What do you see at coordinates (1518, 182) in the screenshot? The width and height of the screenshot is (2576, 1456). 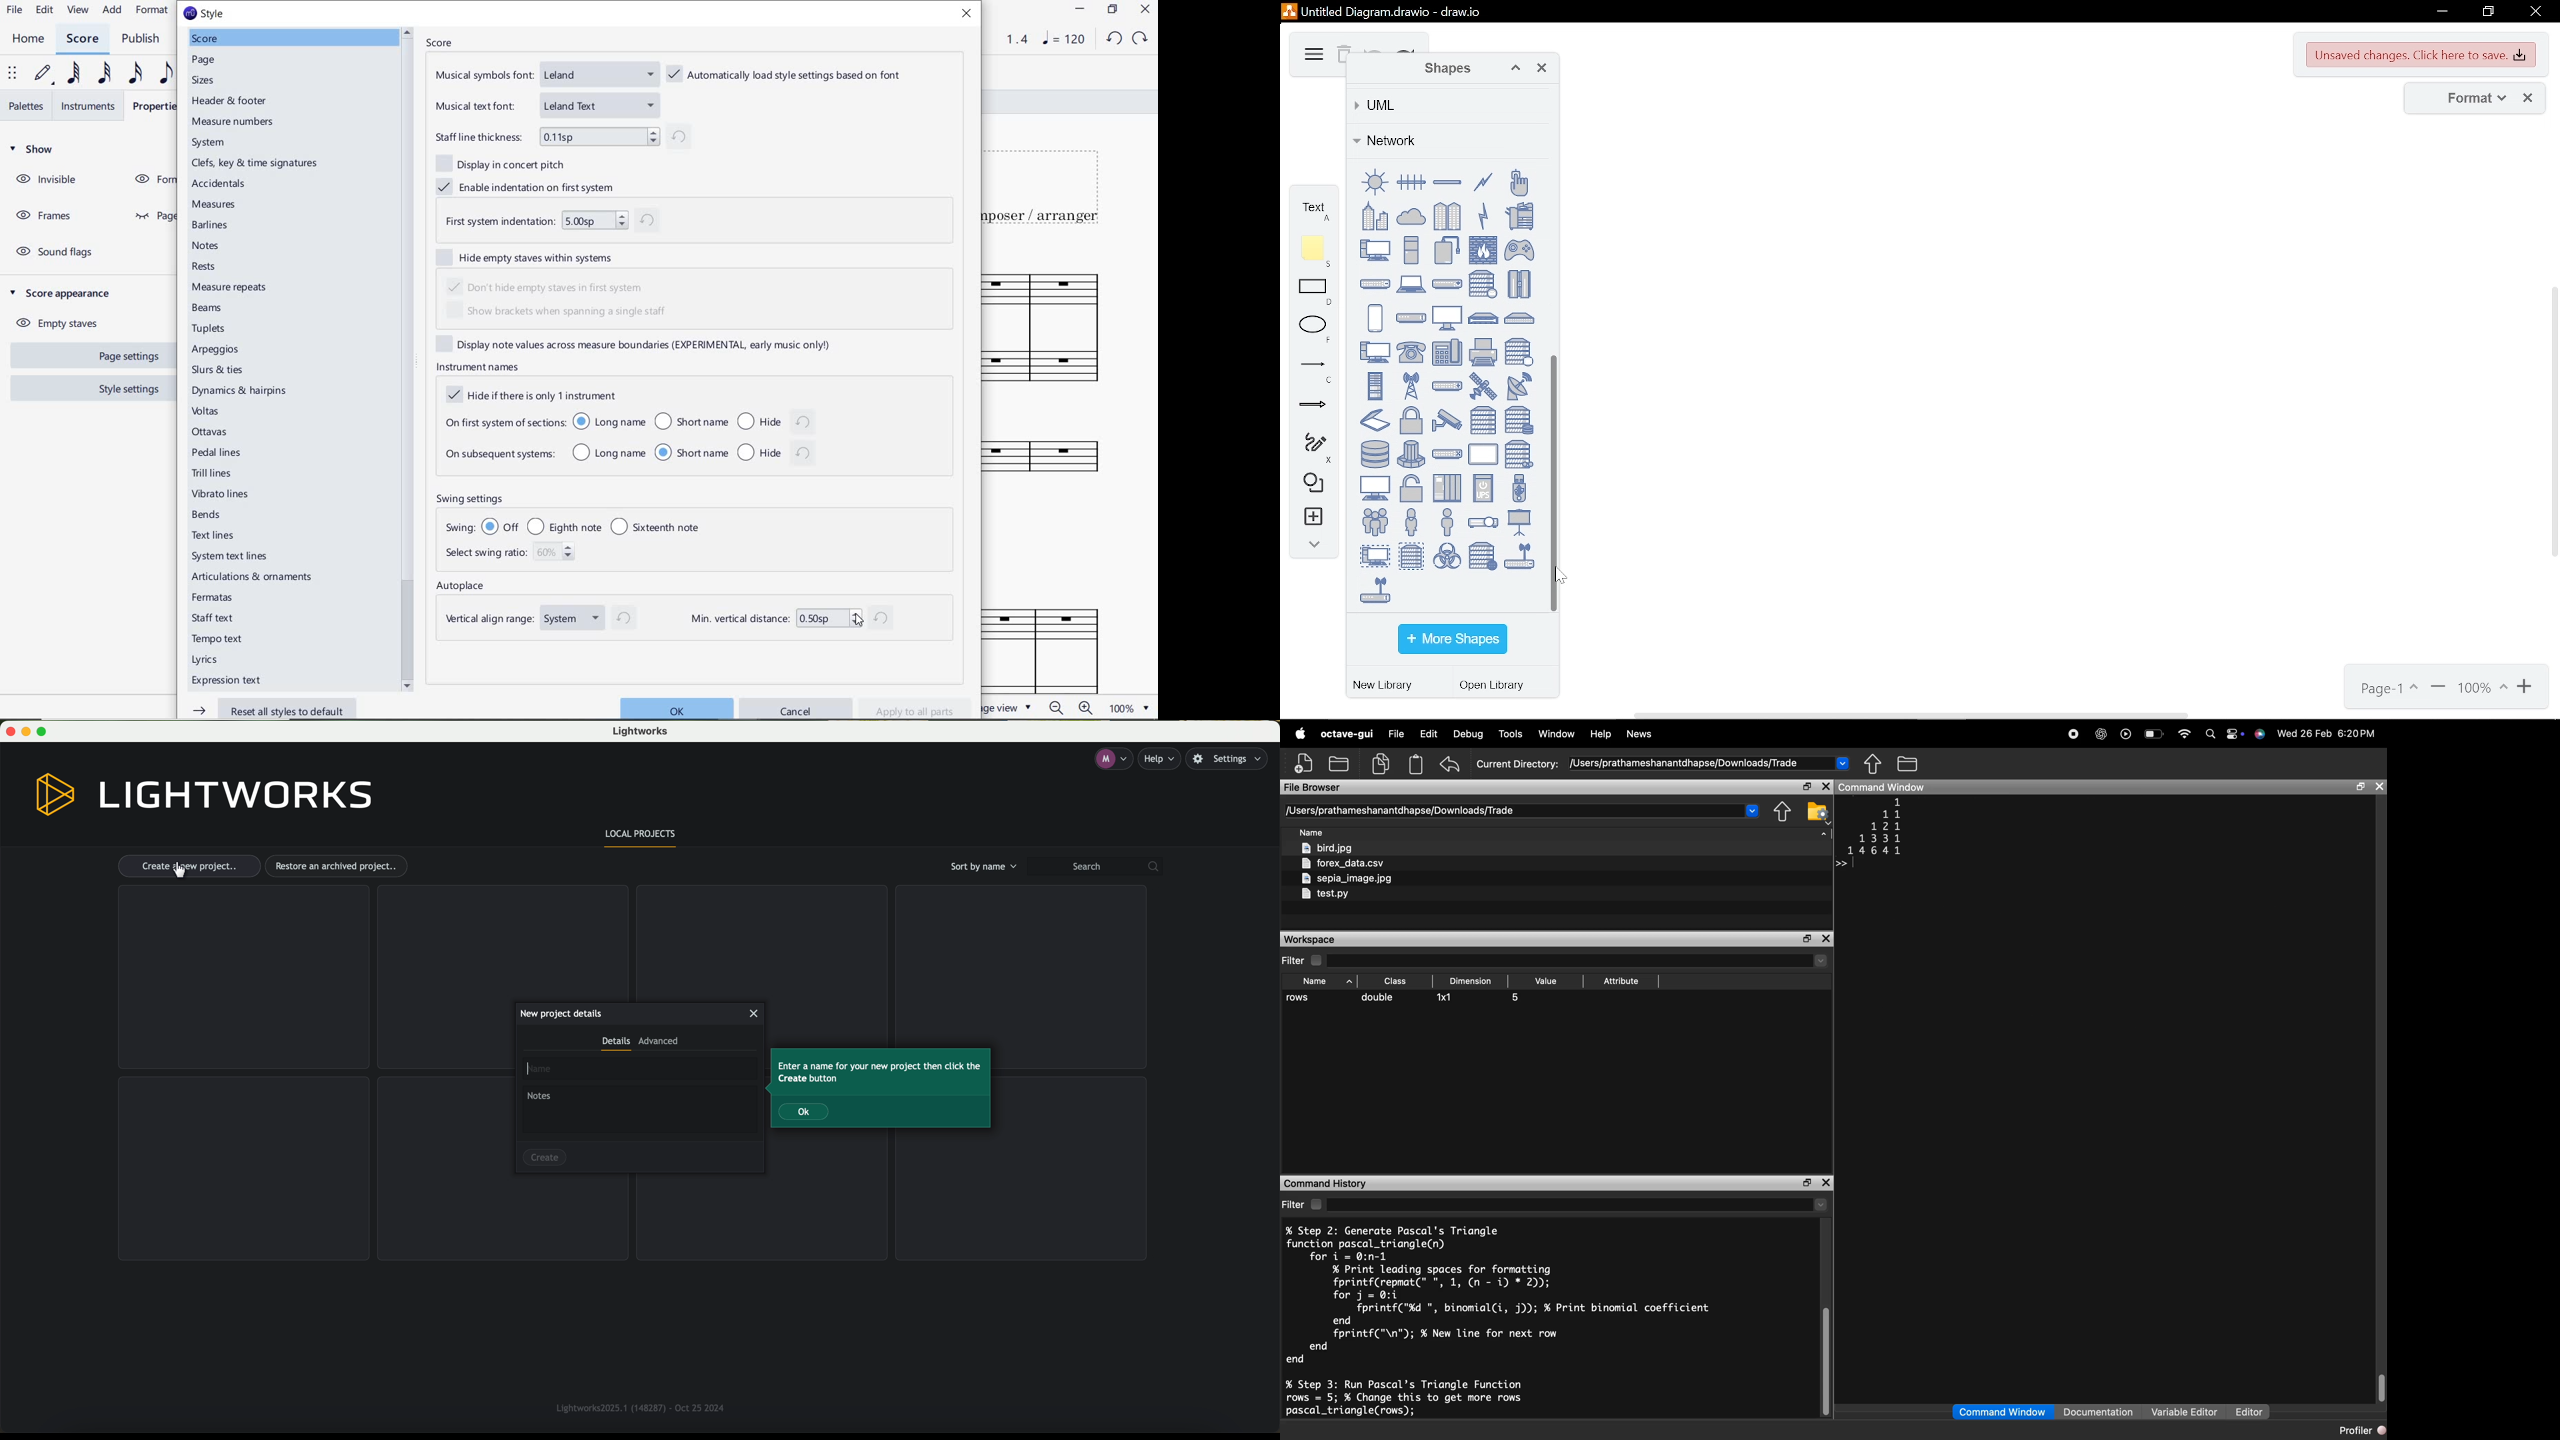 I see `biometric reader` at bounding box center [1518, 182].